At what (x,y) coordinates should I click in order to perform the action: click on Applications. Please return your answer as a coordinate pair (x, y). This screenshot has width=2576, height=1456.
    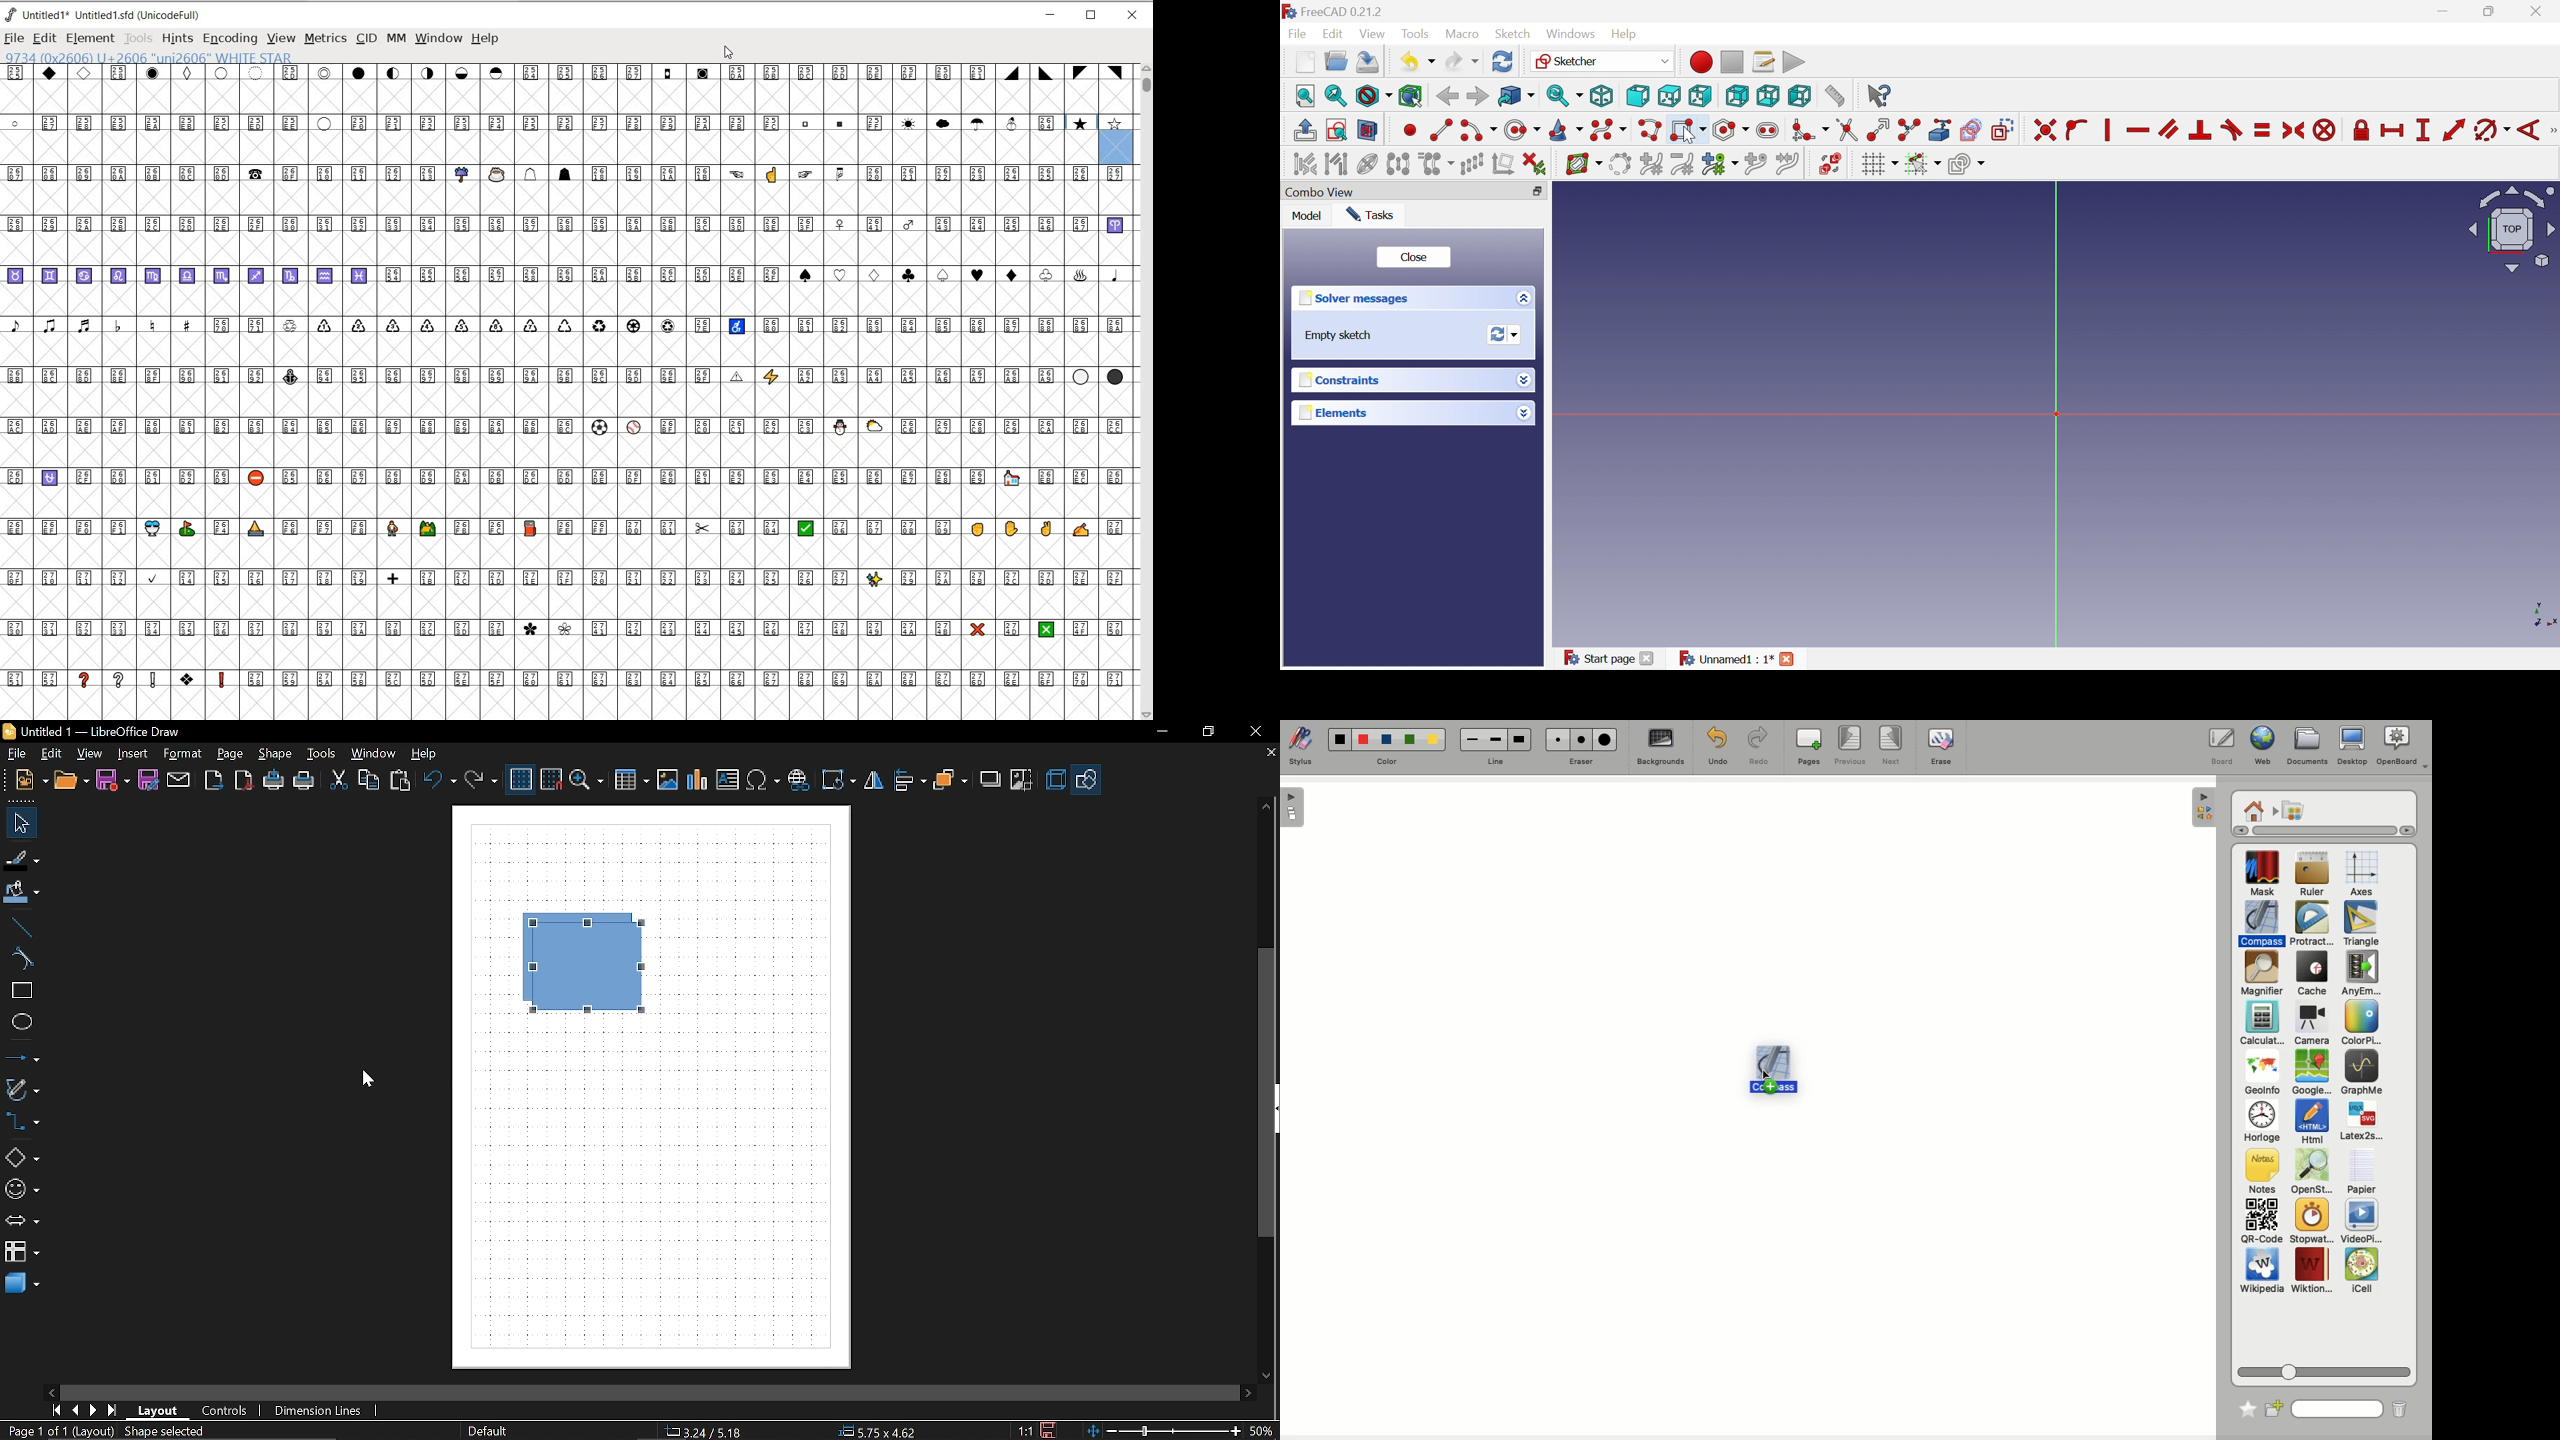
    Looking at the image, I should click on (2293, 811).